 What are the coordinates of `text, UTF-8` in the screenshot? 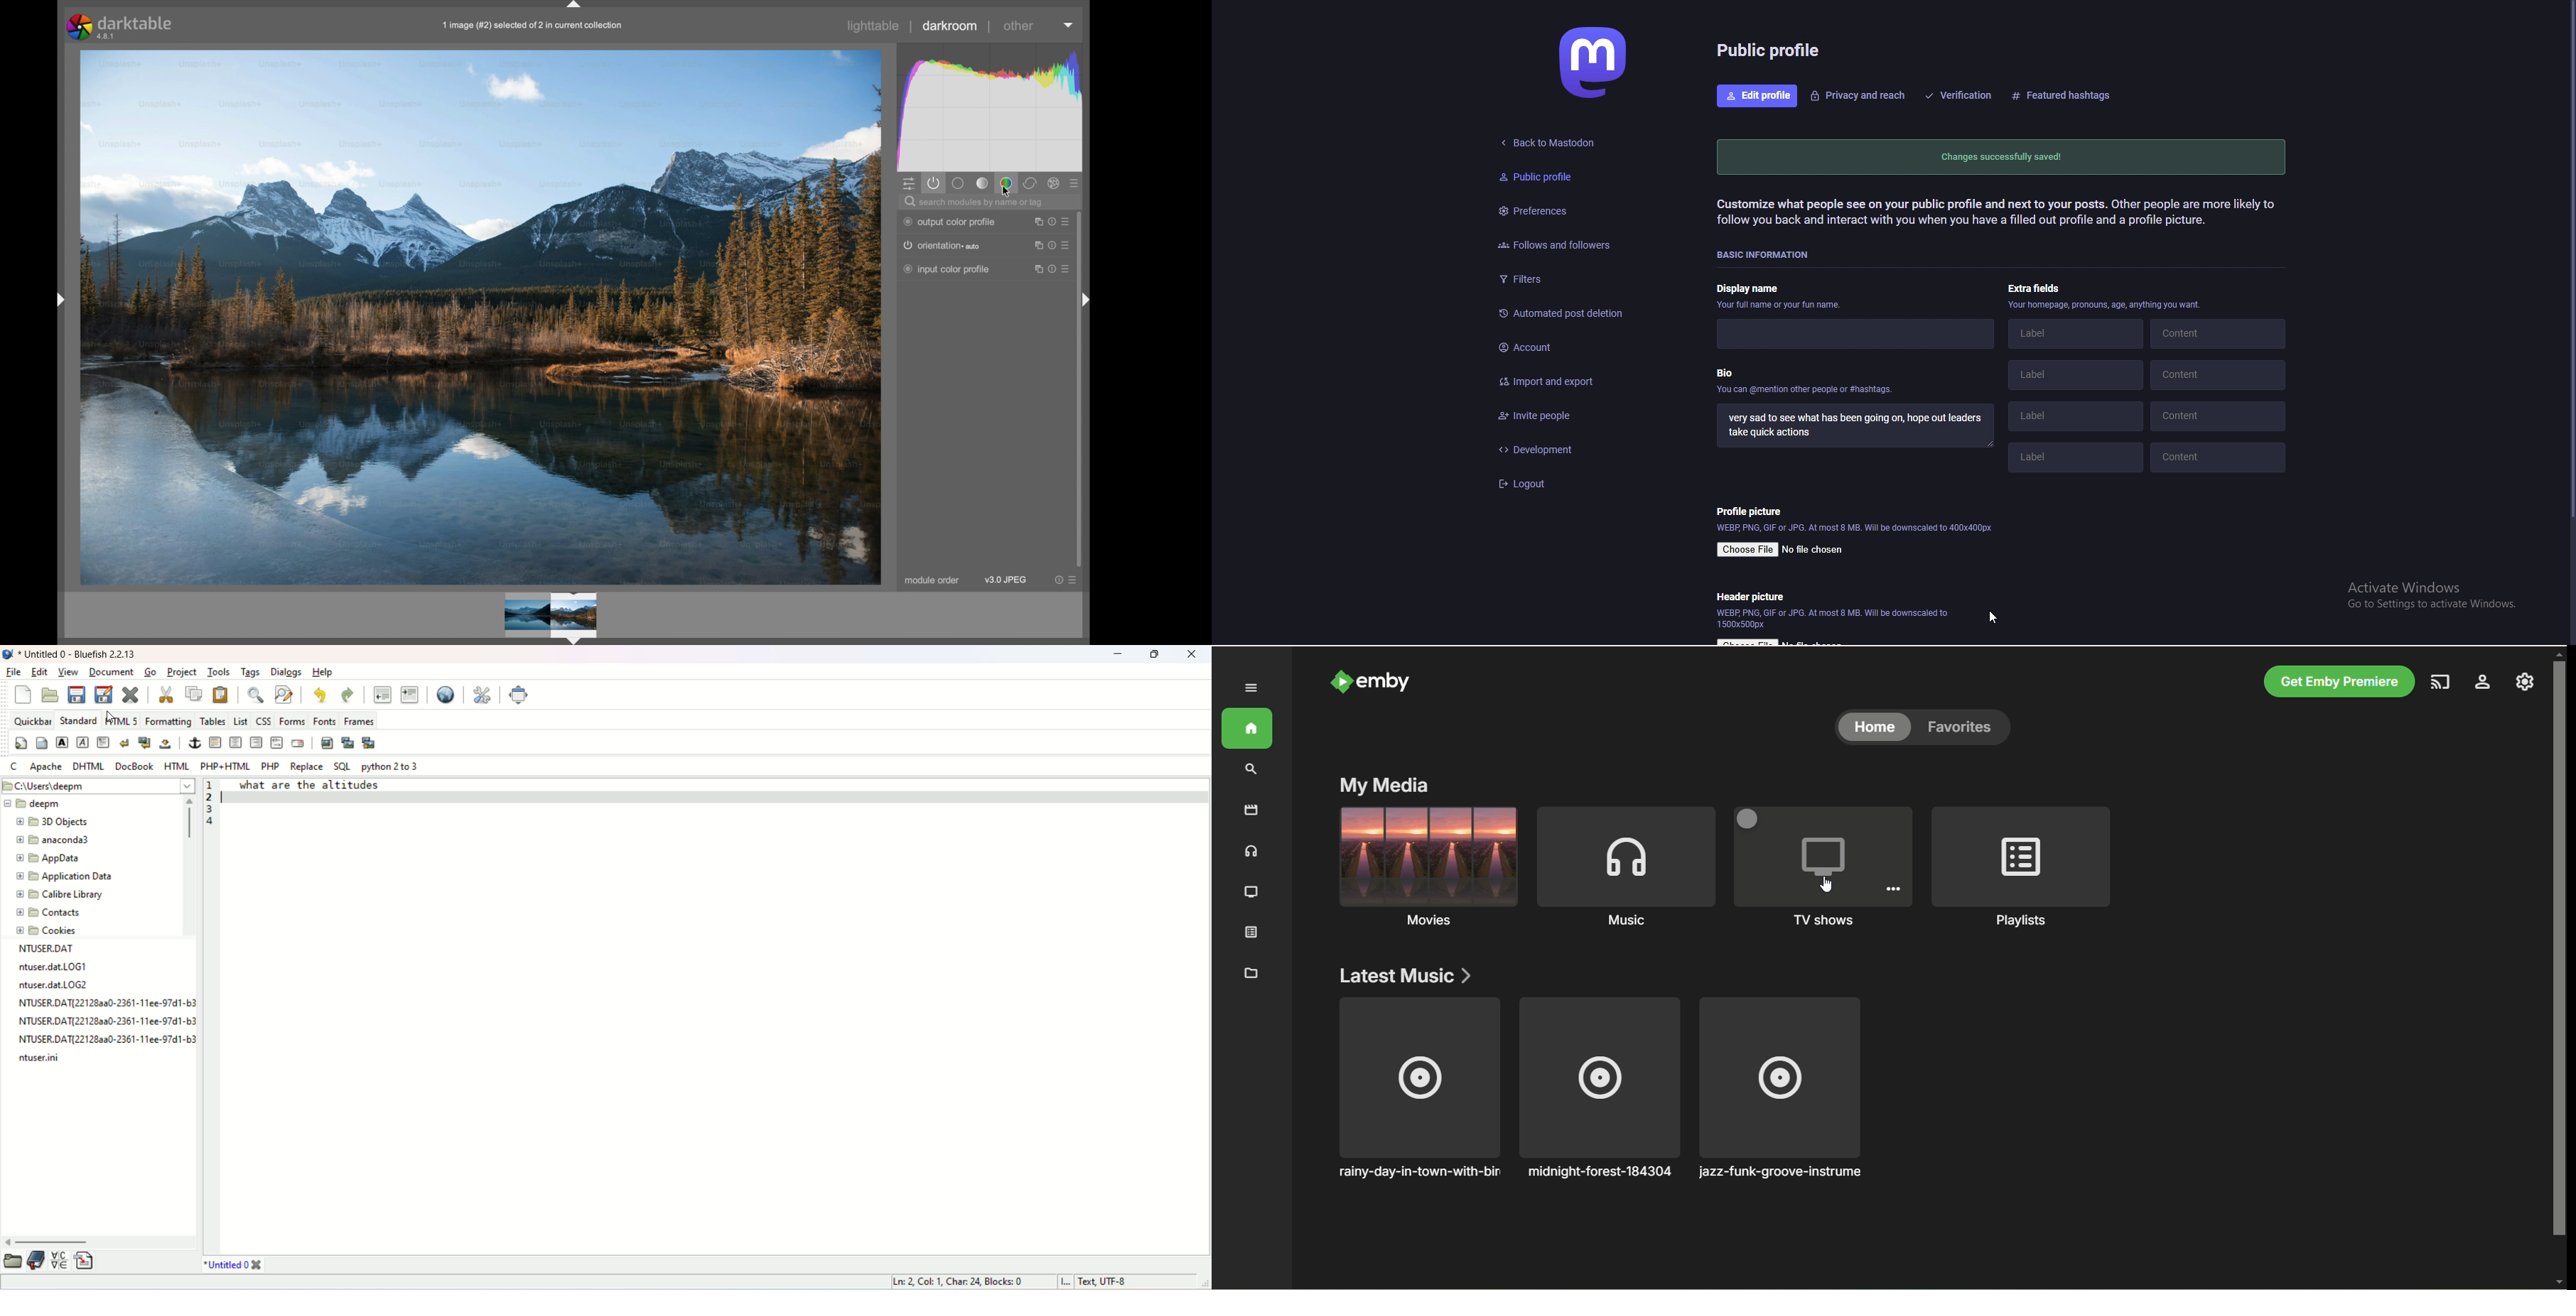 It's located at (1123, 1282).